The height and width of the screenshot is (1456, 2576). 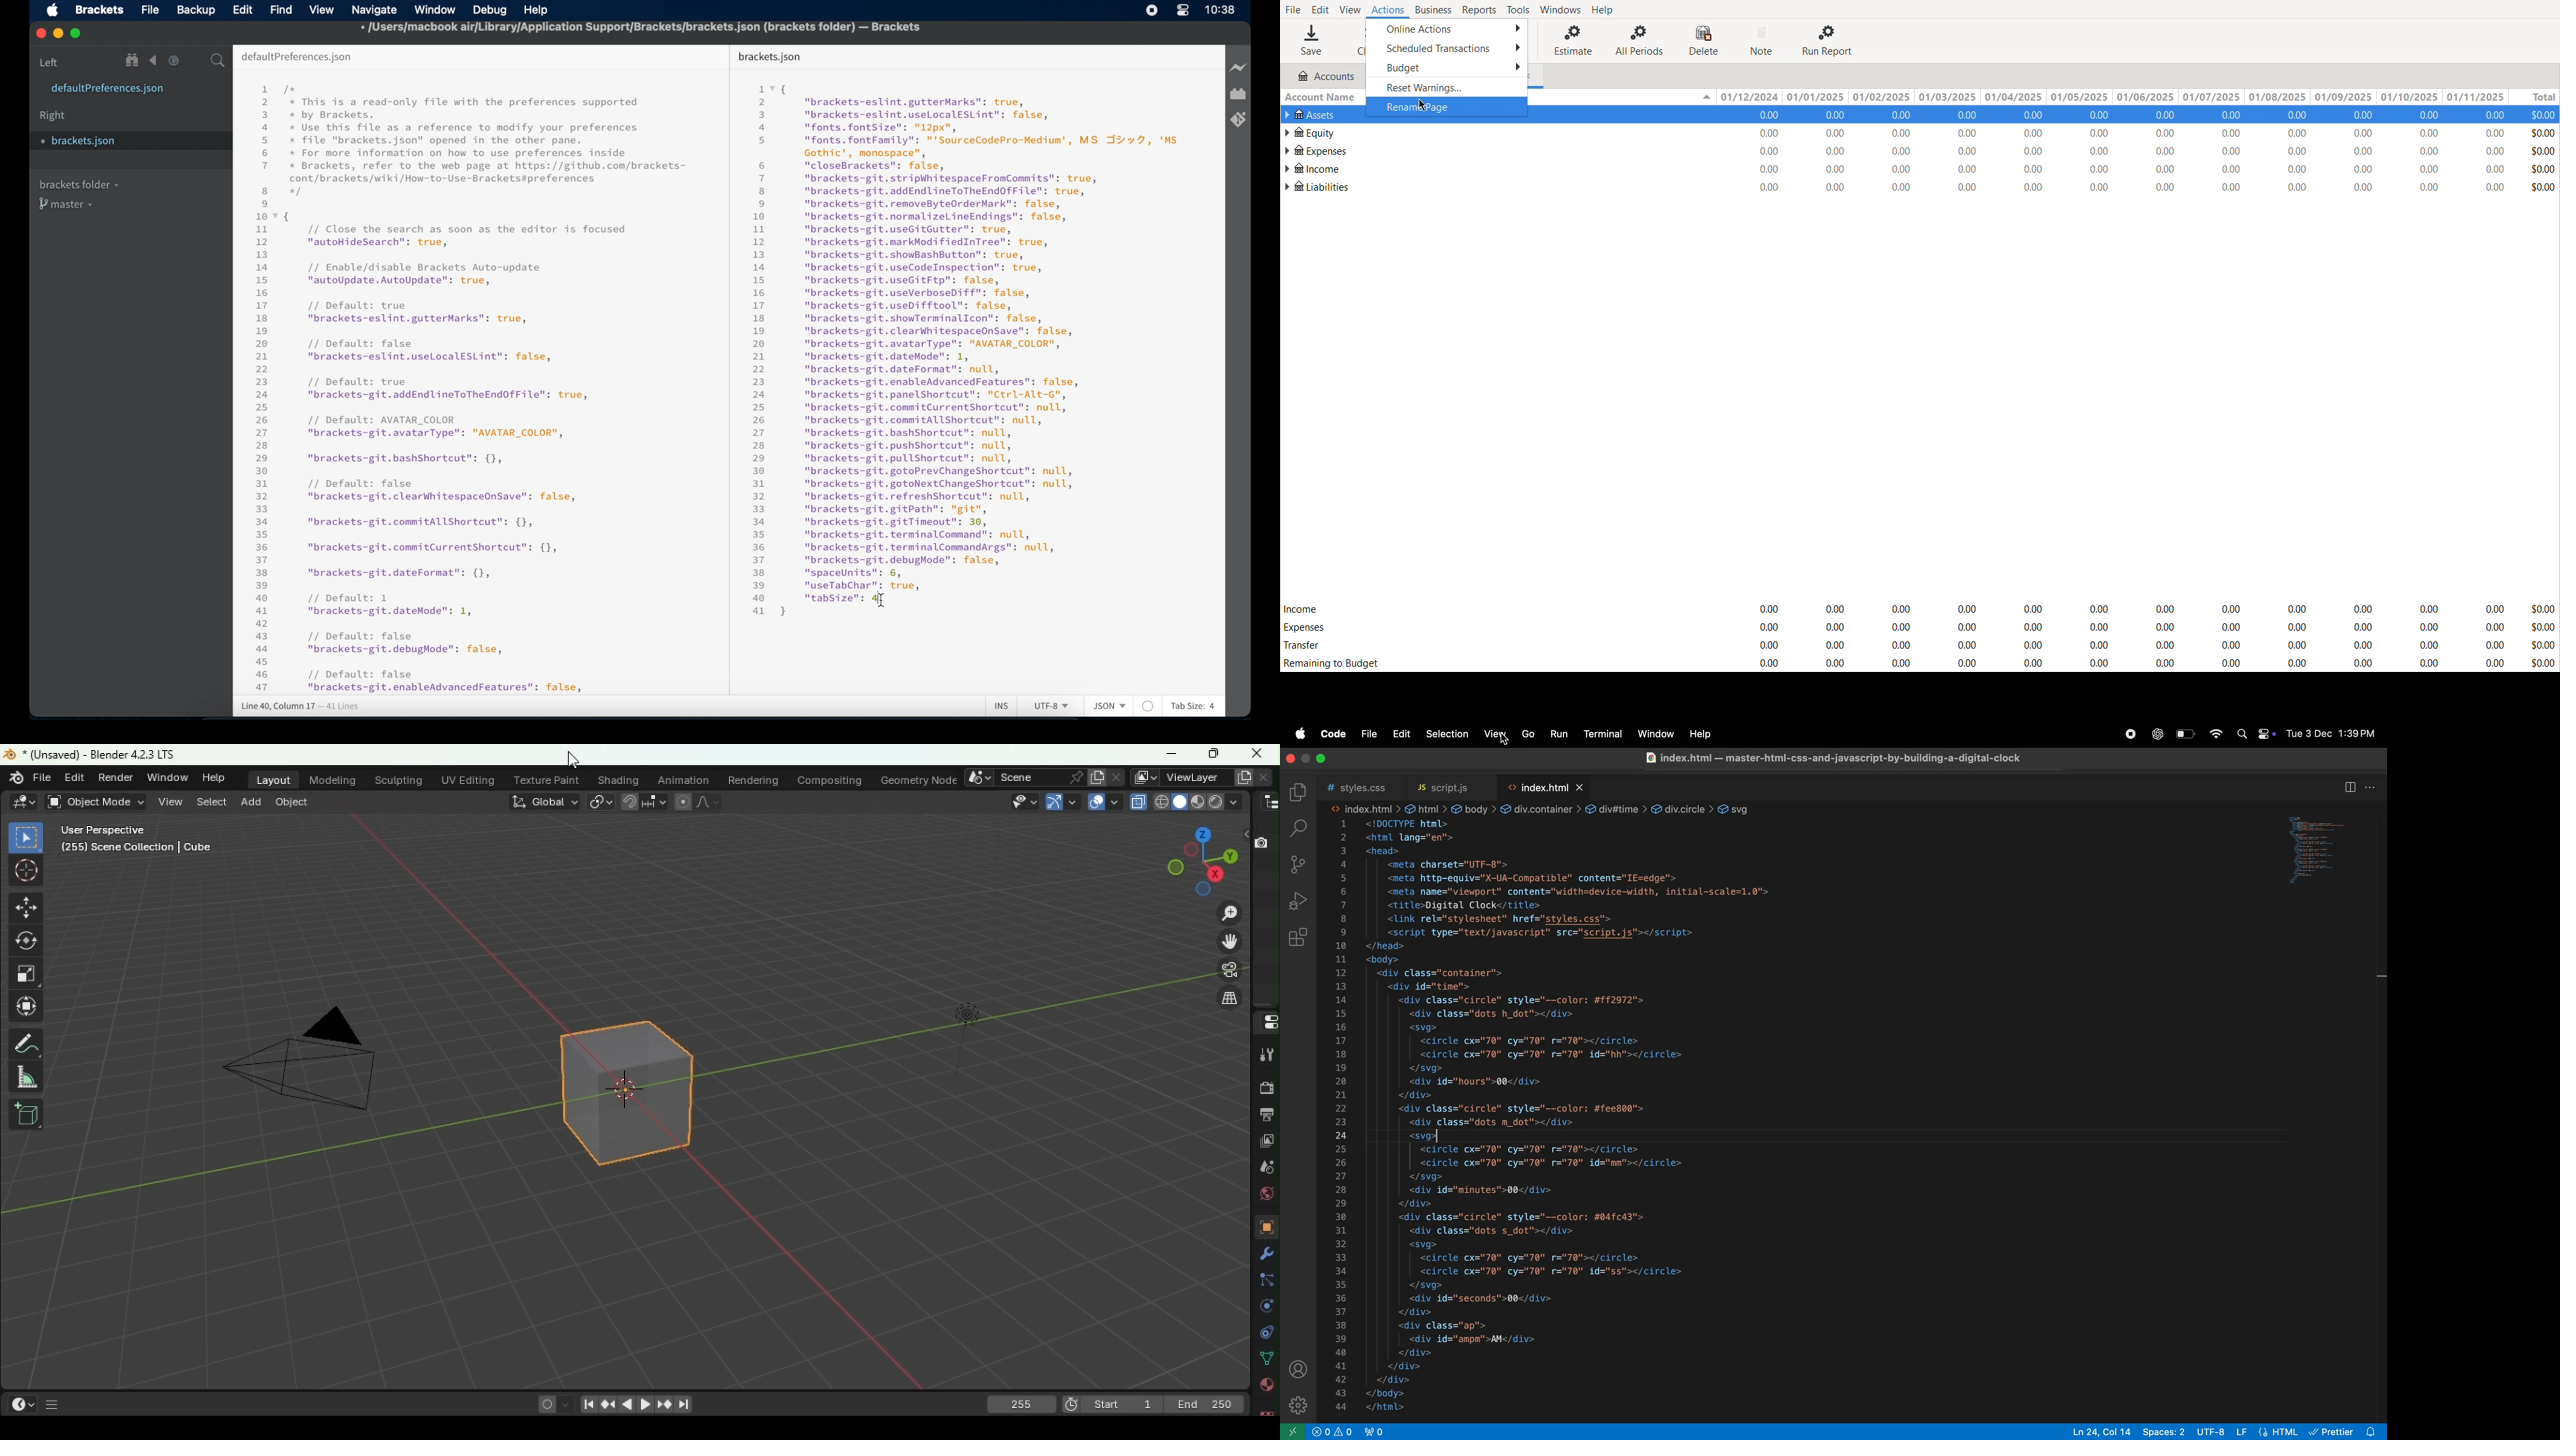 What do you see at coordinates (1447, 46) in the screenshot?
I see `scheduled Transactions` at bounding box center [1447, 46].